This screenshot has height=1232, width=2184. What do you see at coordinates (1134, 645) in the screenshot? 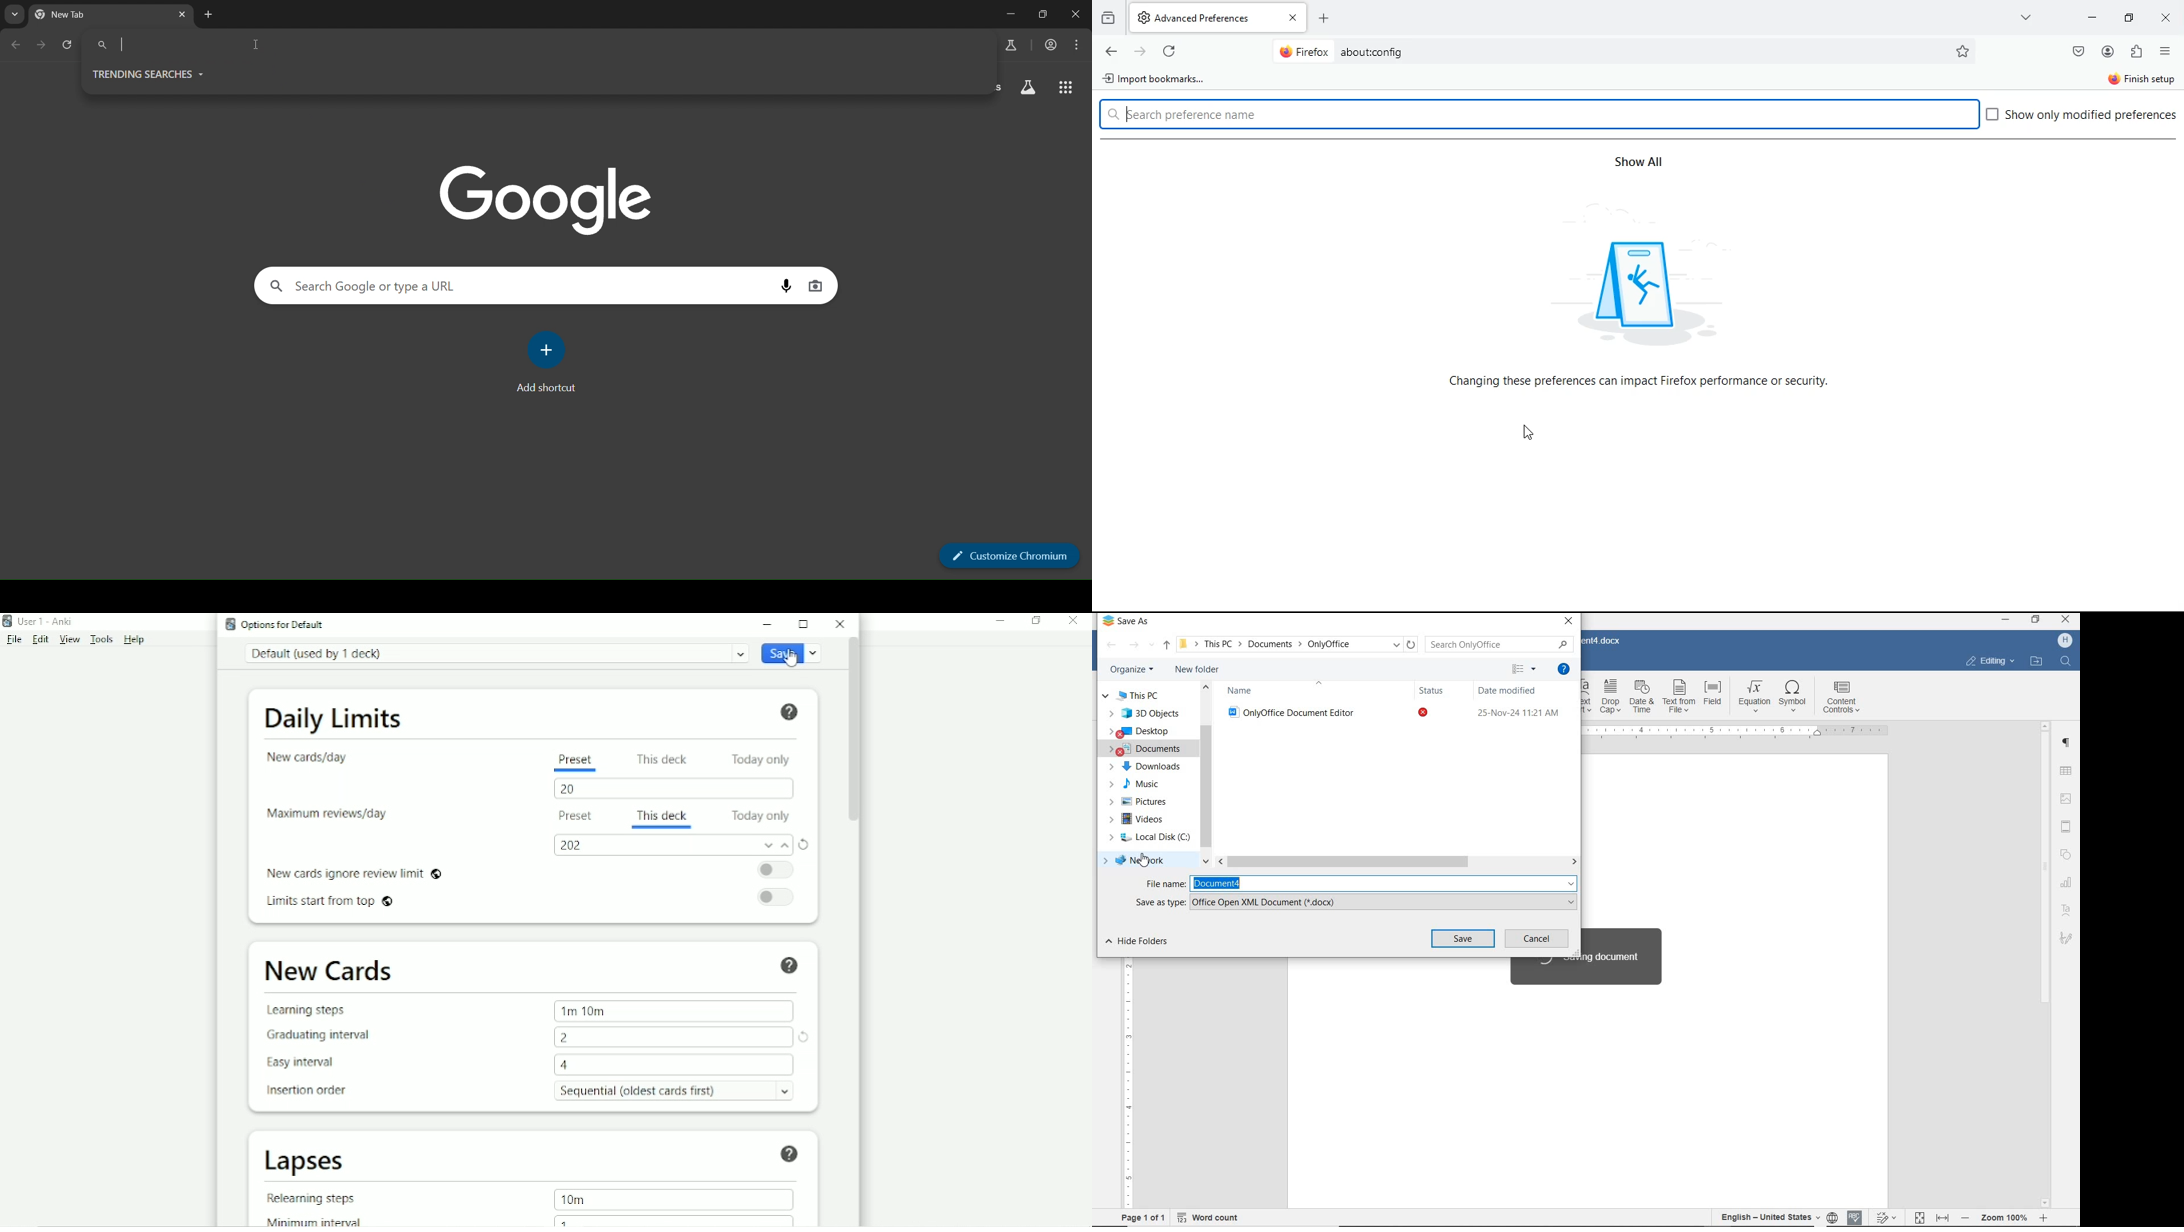
I see `forward` at bounding box center [1134, 645].